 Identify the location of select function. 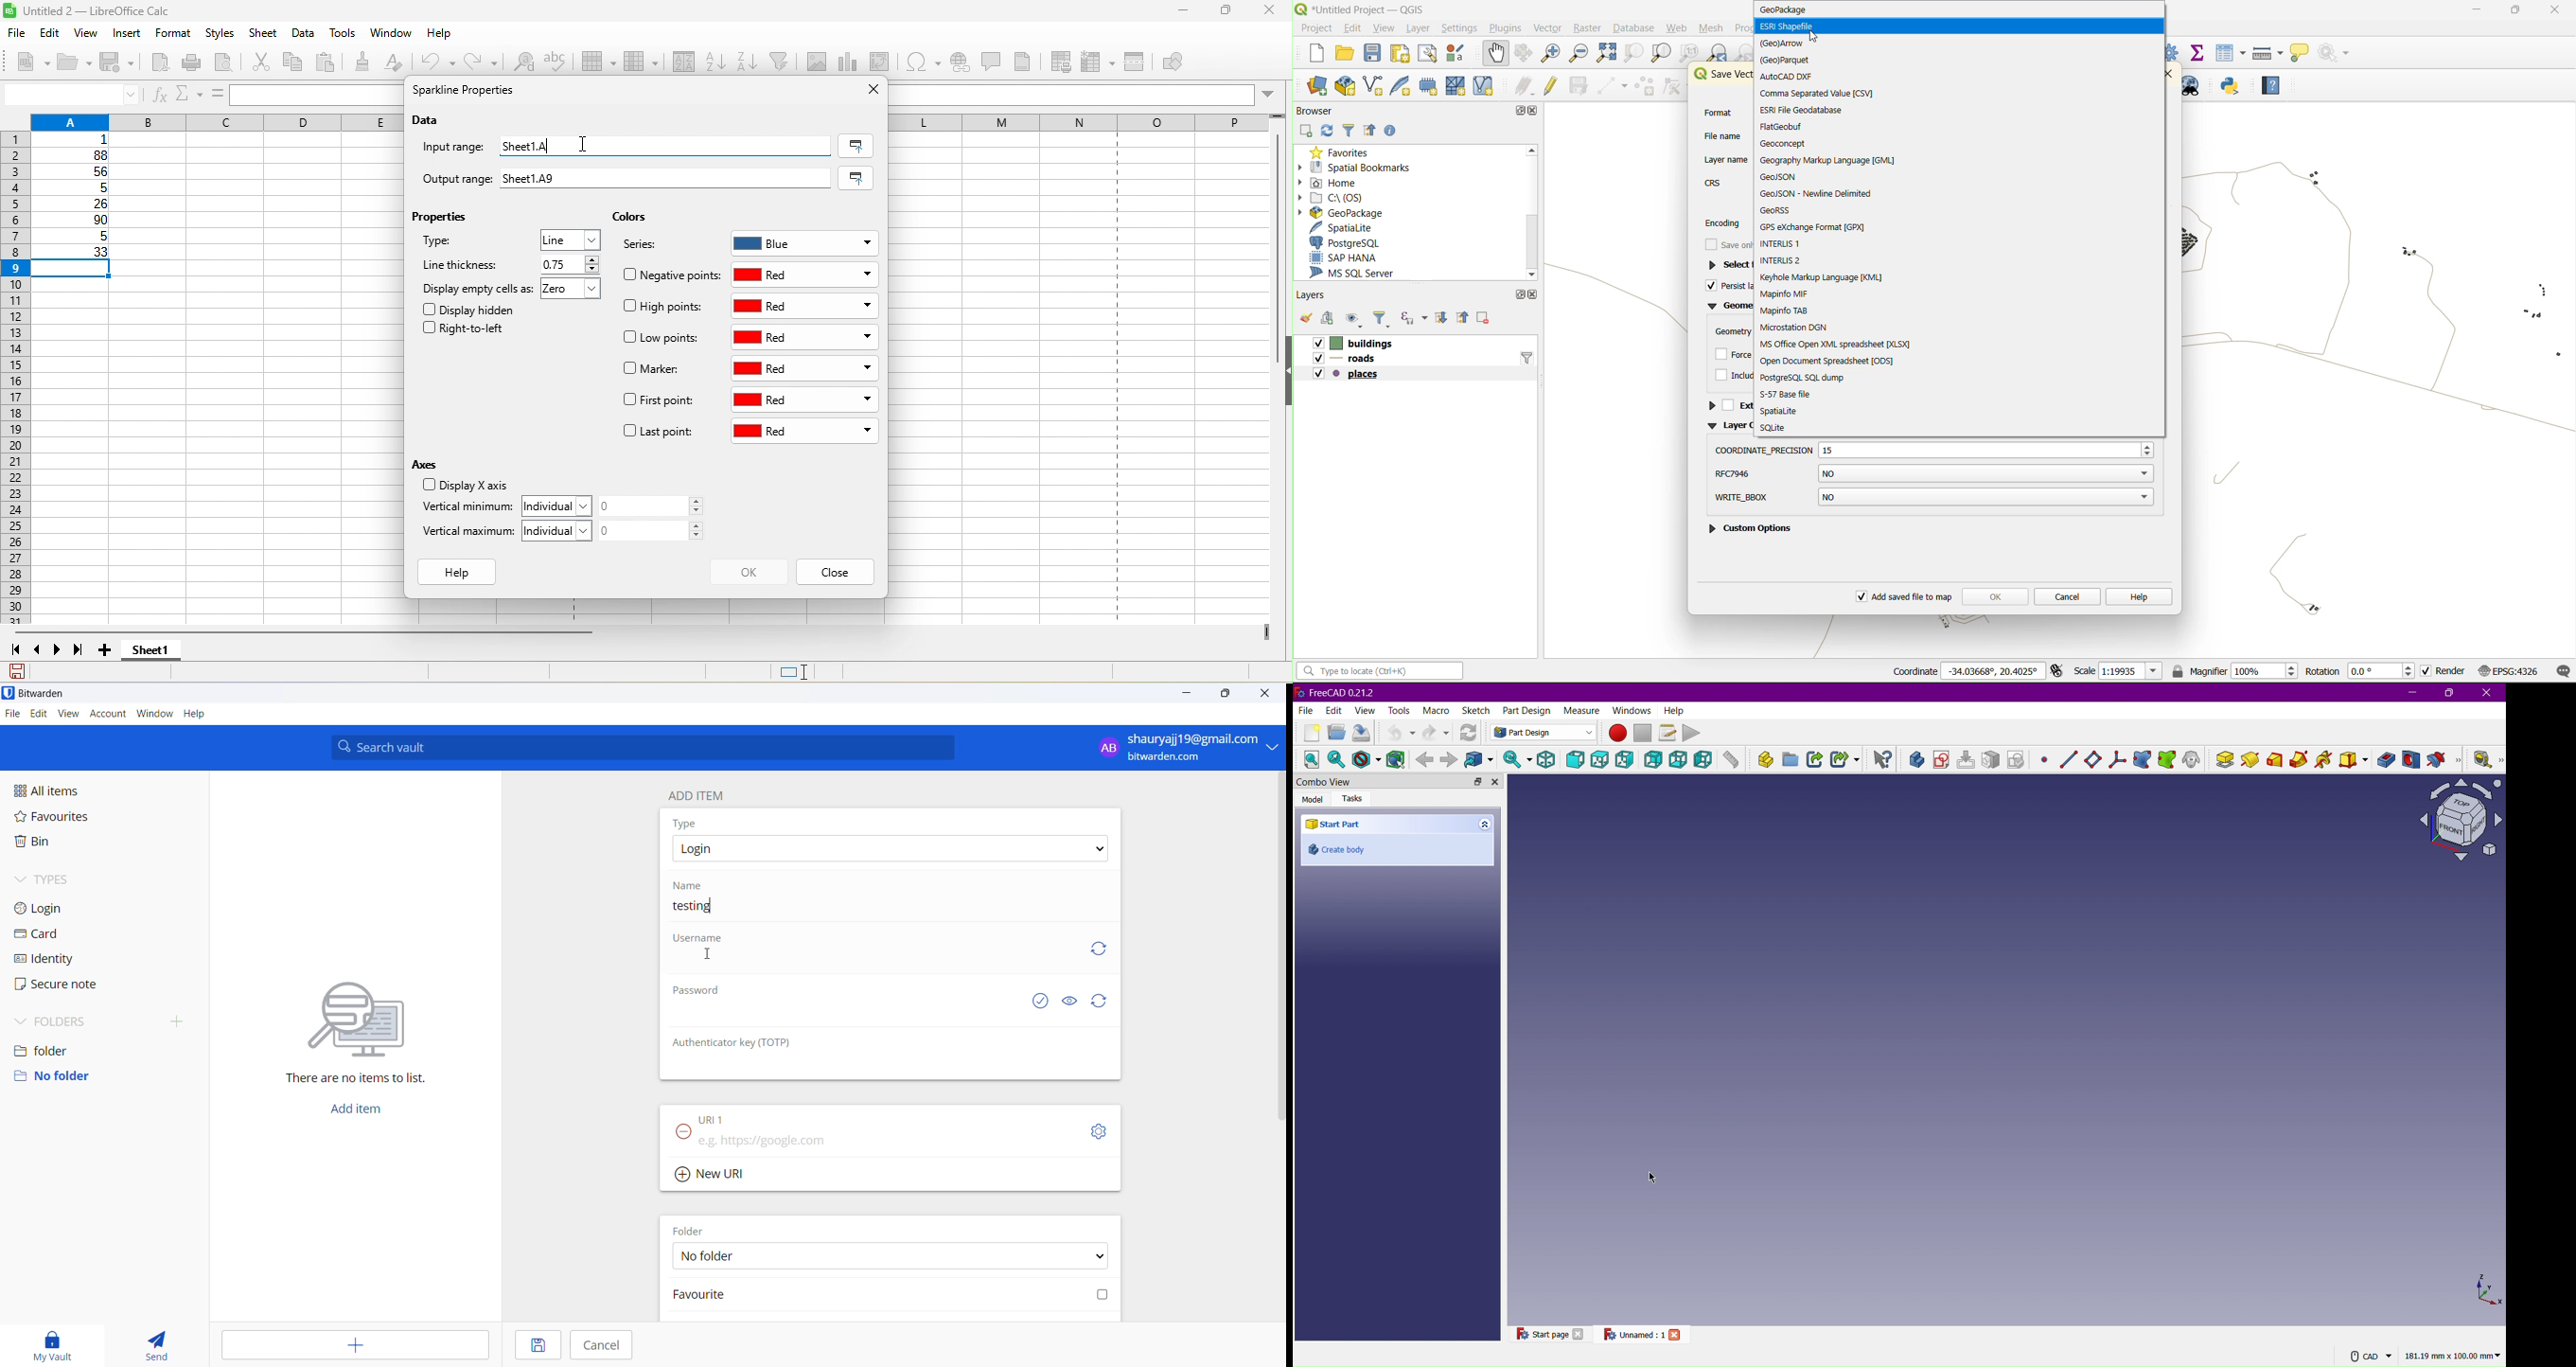
(186, 94).